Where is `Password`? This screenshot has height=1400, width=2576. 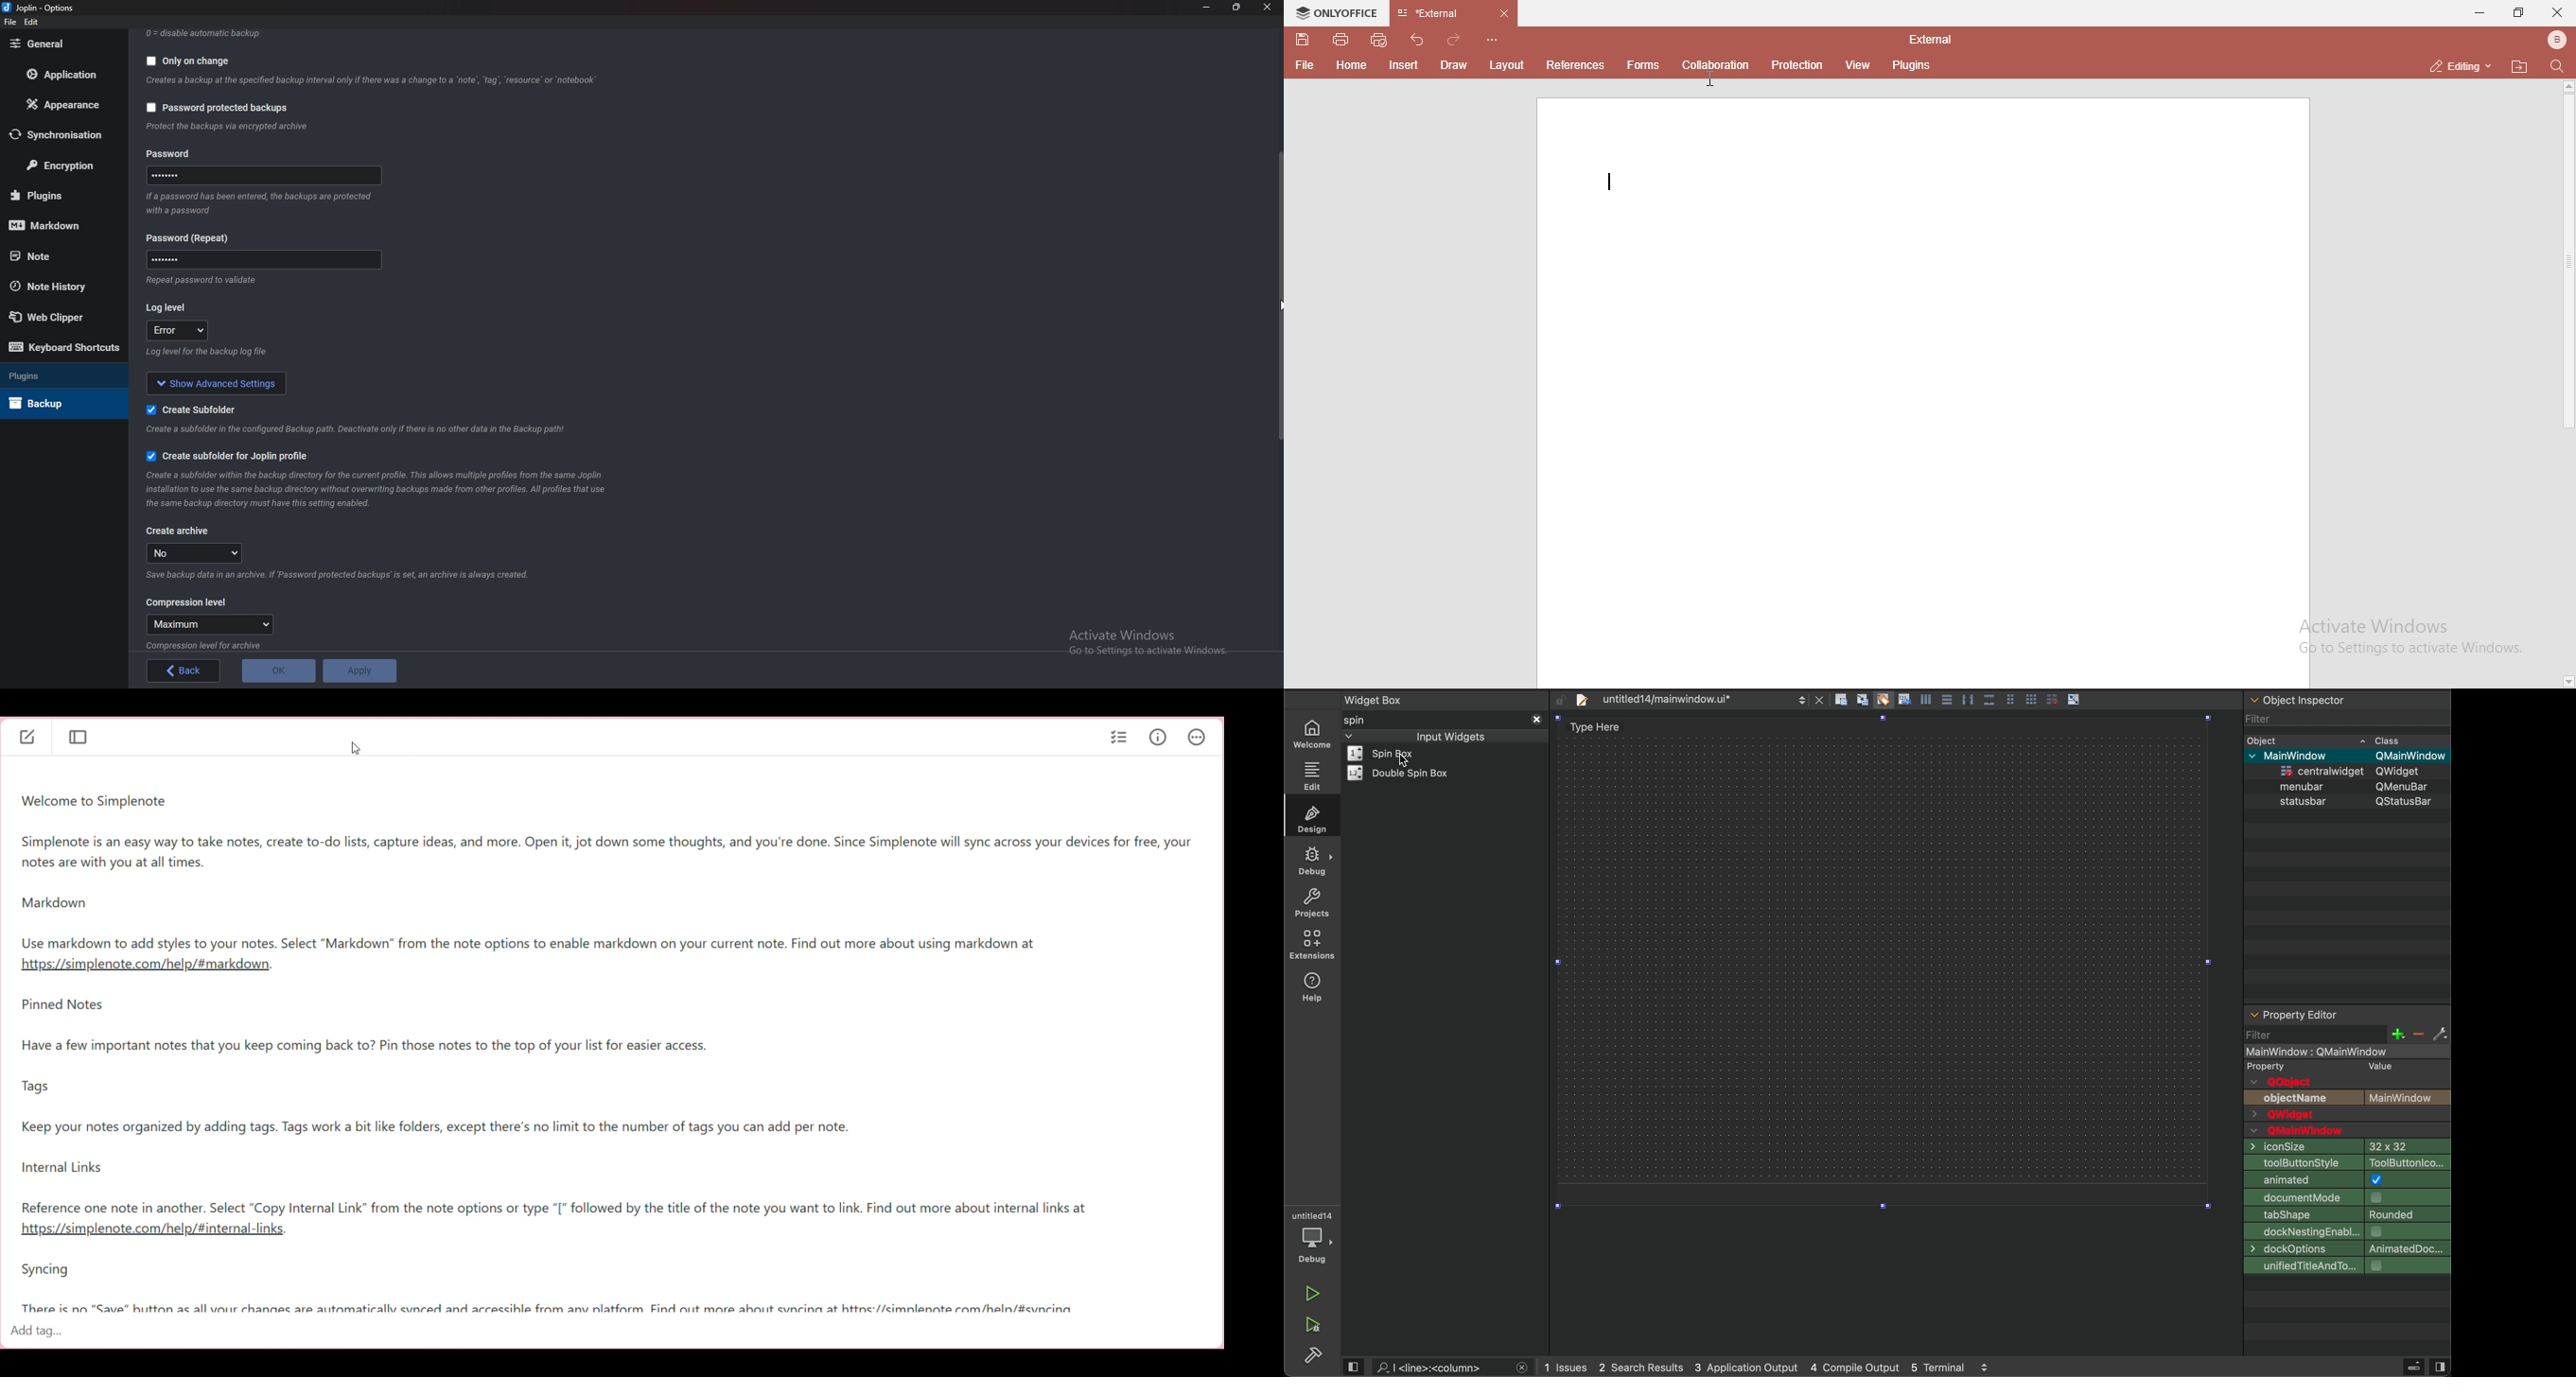 Password is located at coordinates (175, 155).